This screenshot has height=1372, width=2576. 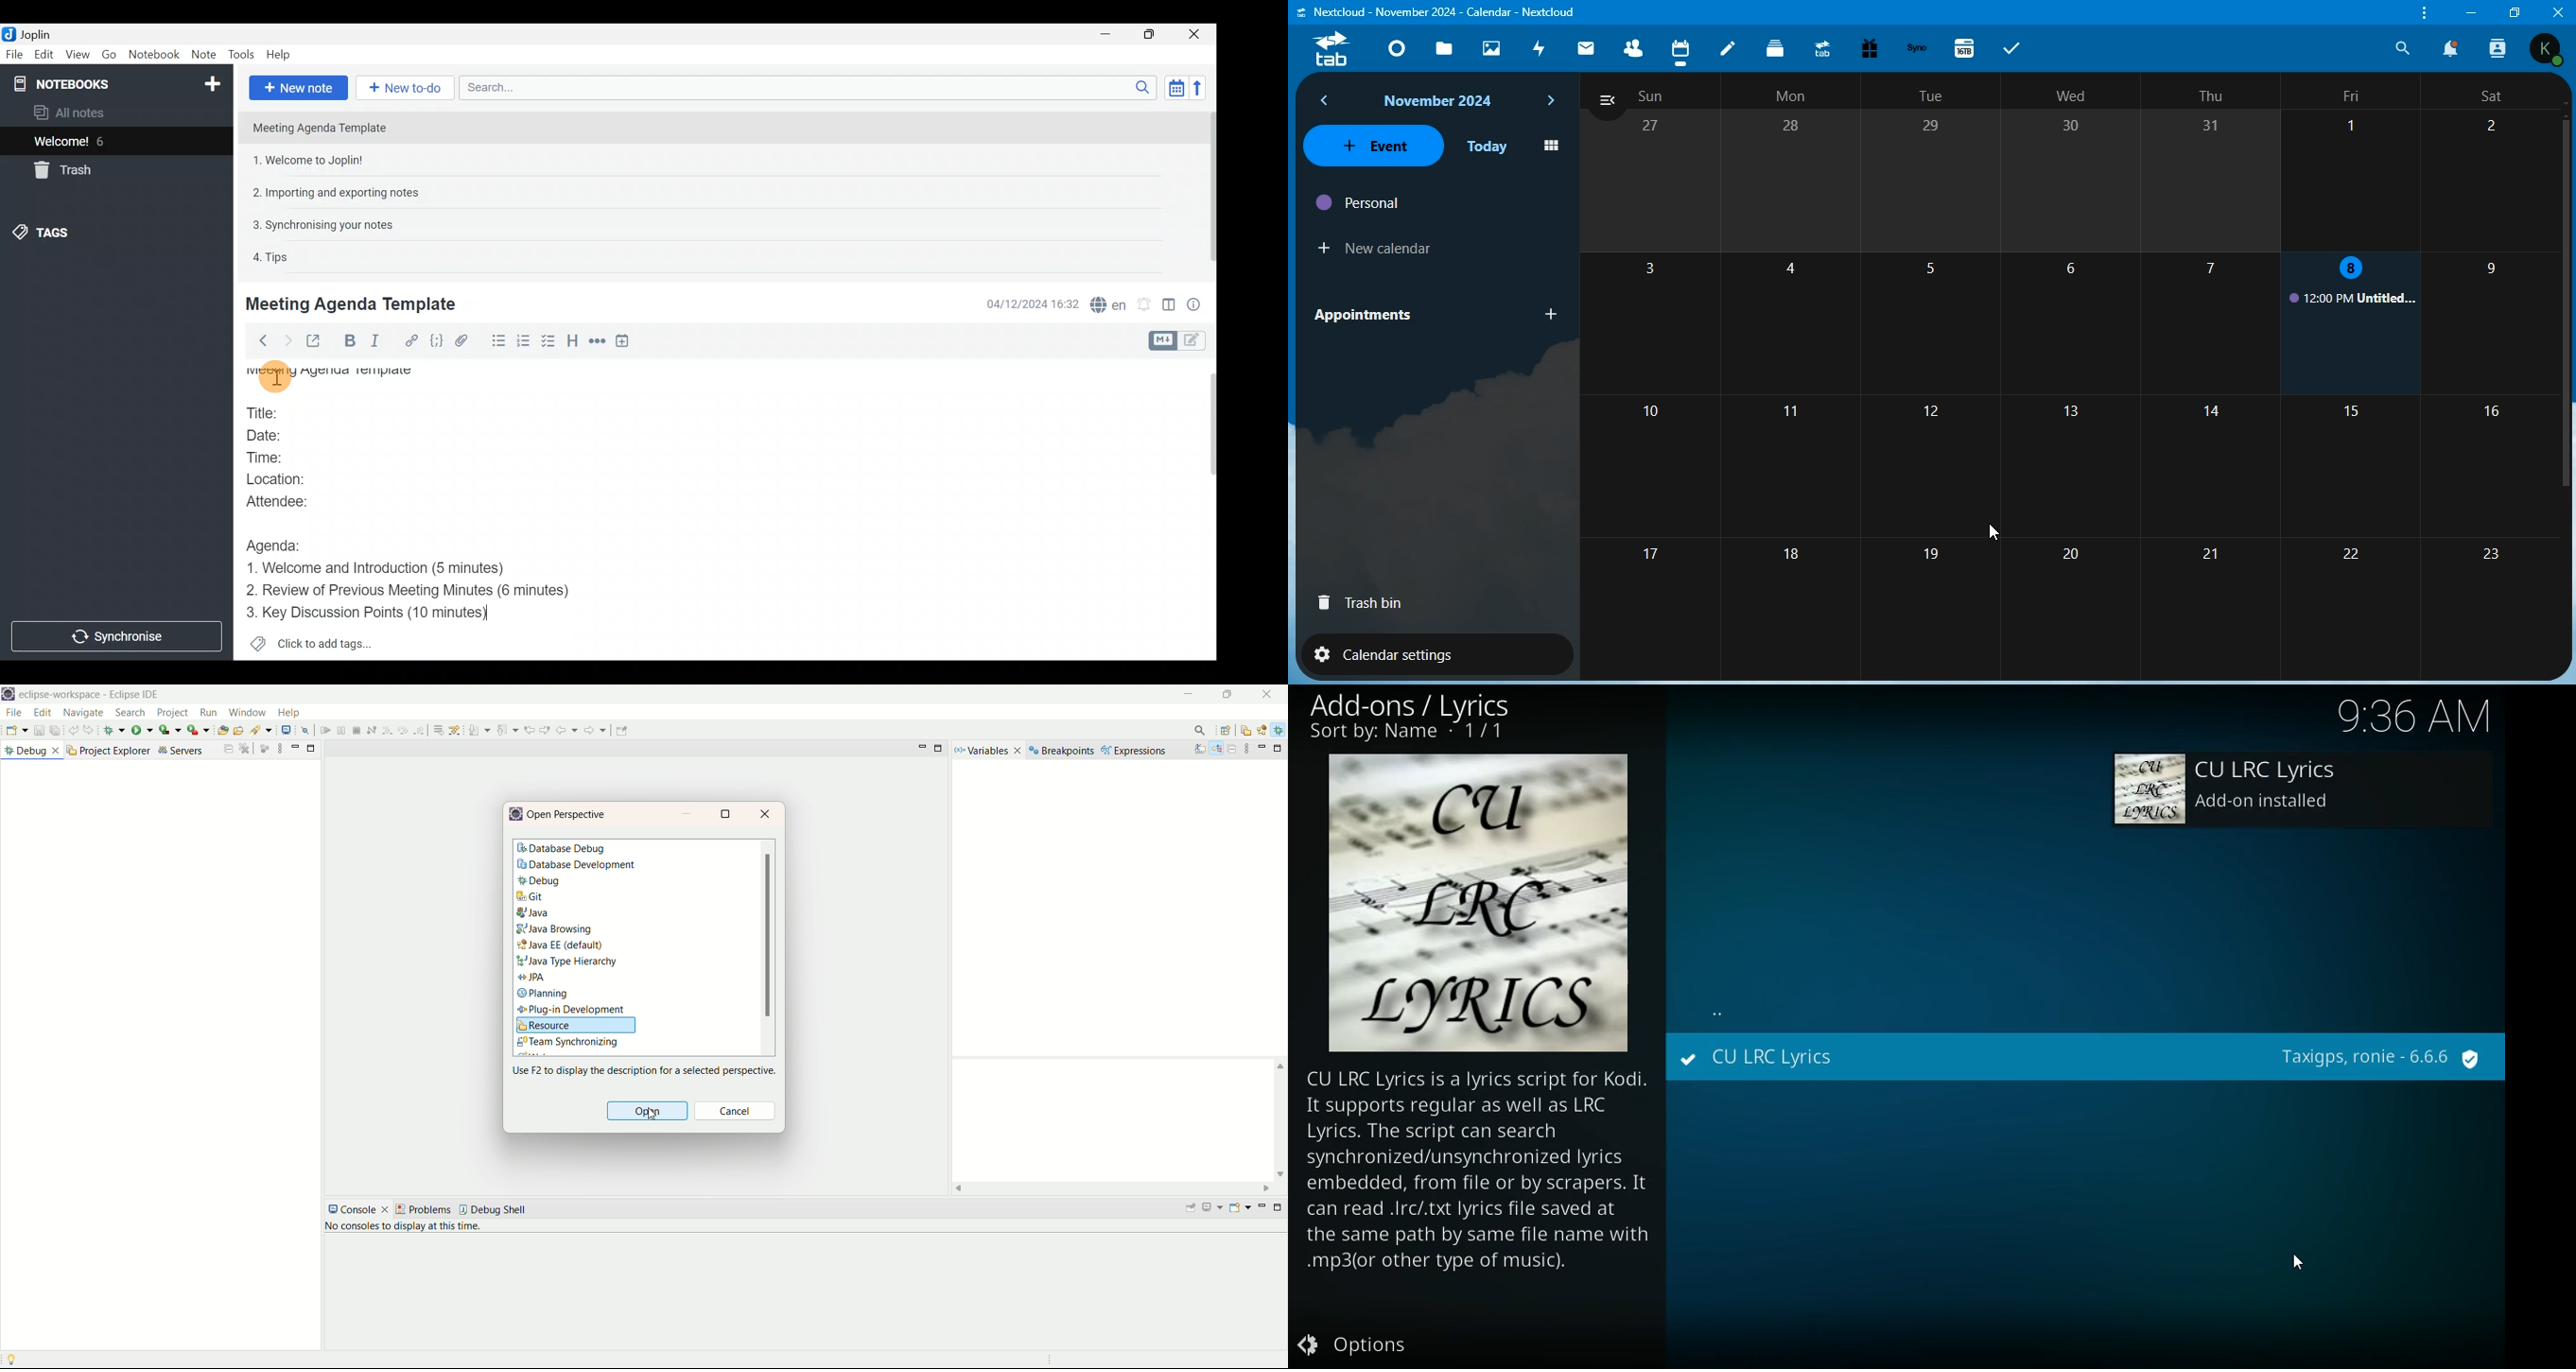 What do you see at coordinates (1480, 904) in the screenshot?
I see `lyrics logo` at bounding box center [1480, 904].